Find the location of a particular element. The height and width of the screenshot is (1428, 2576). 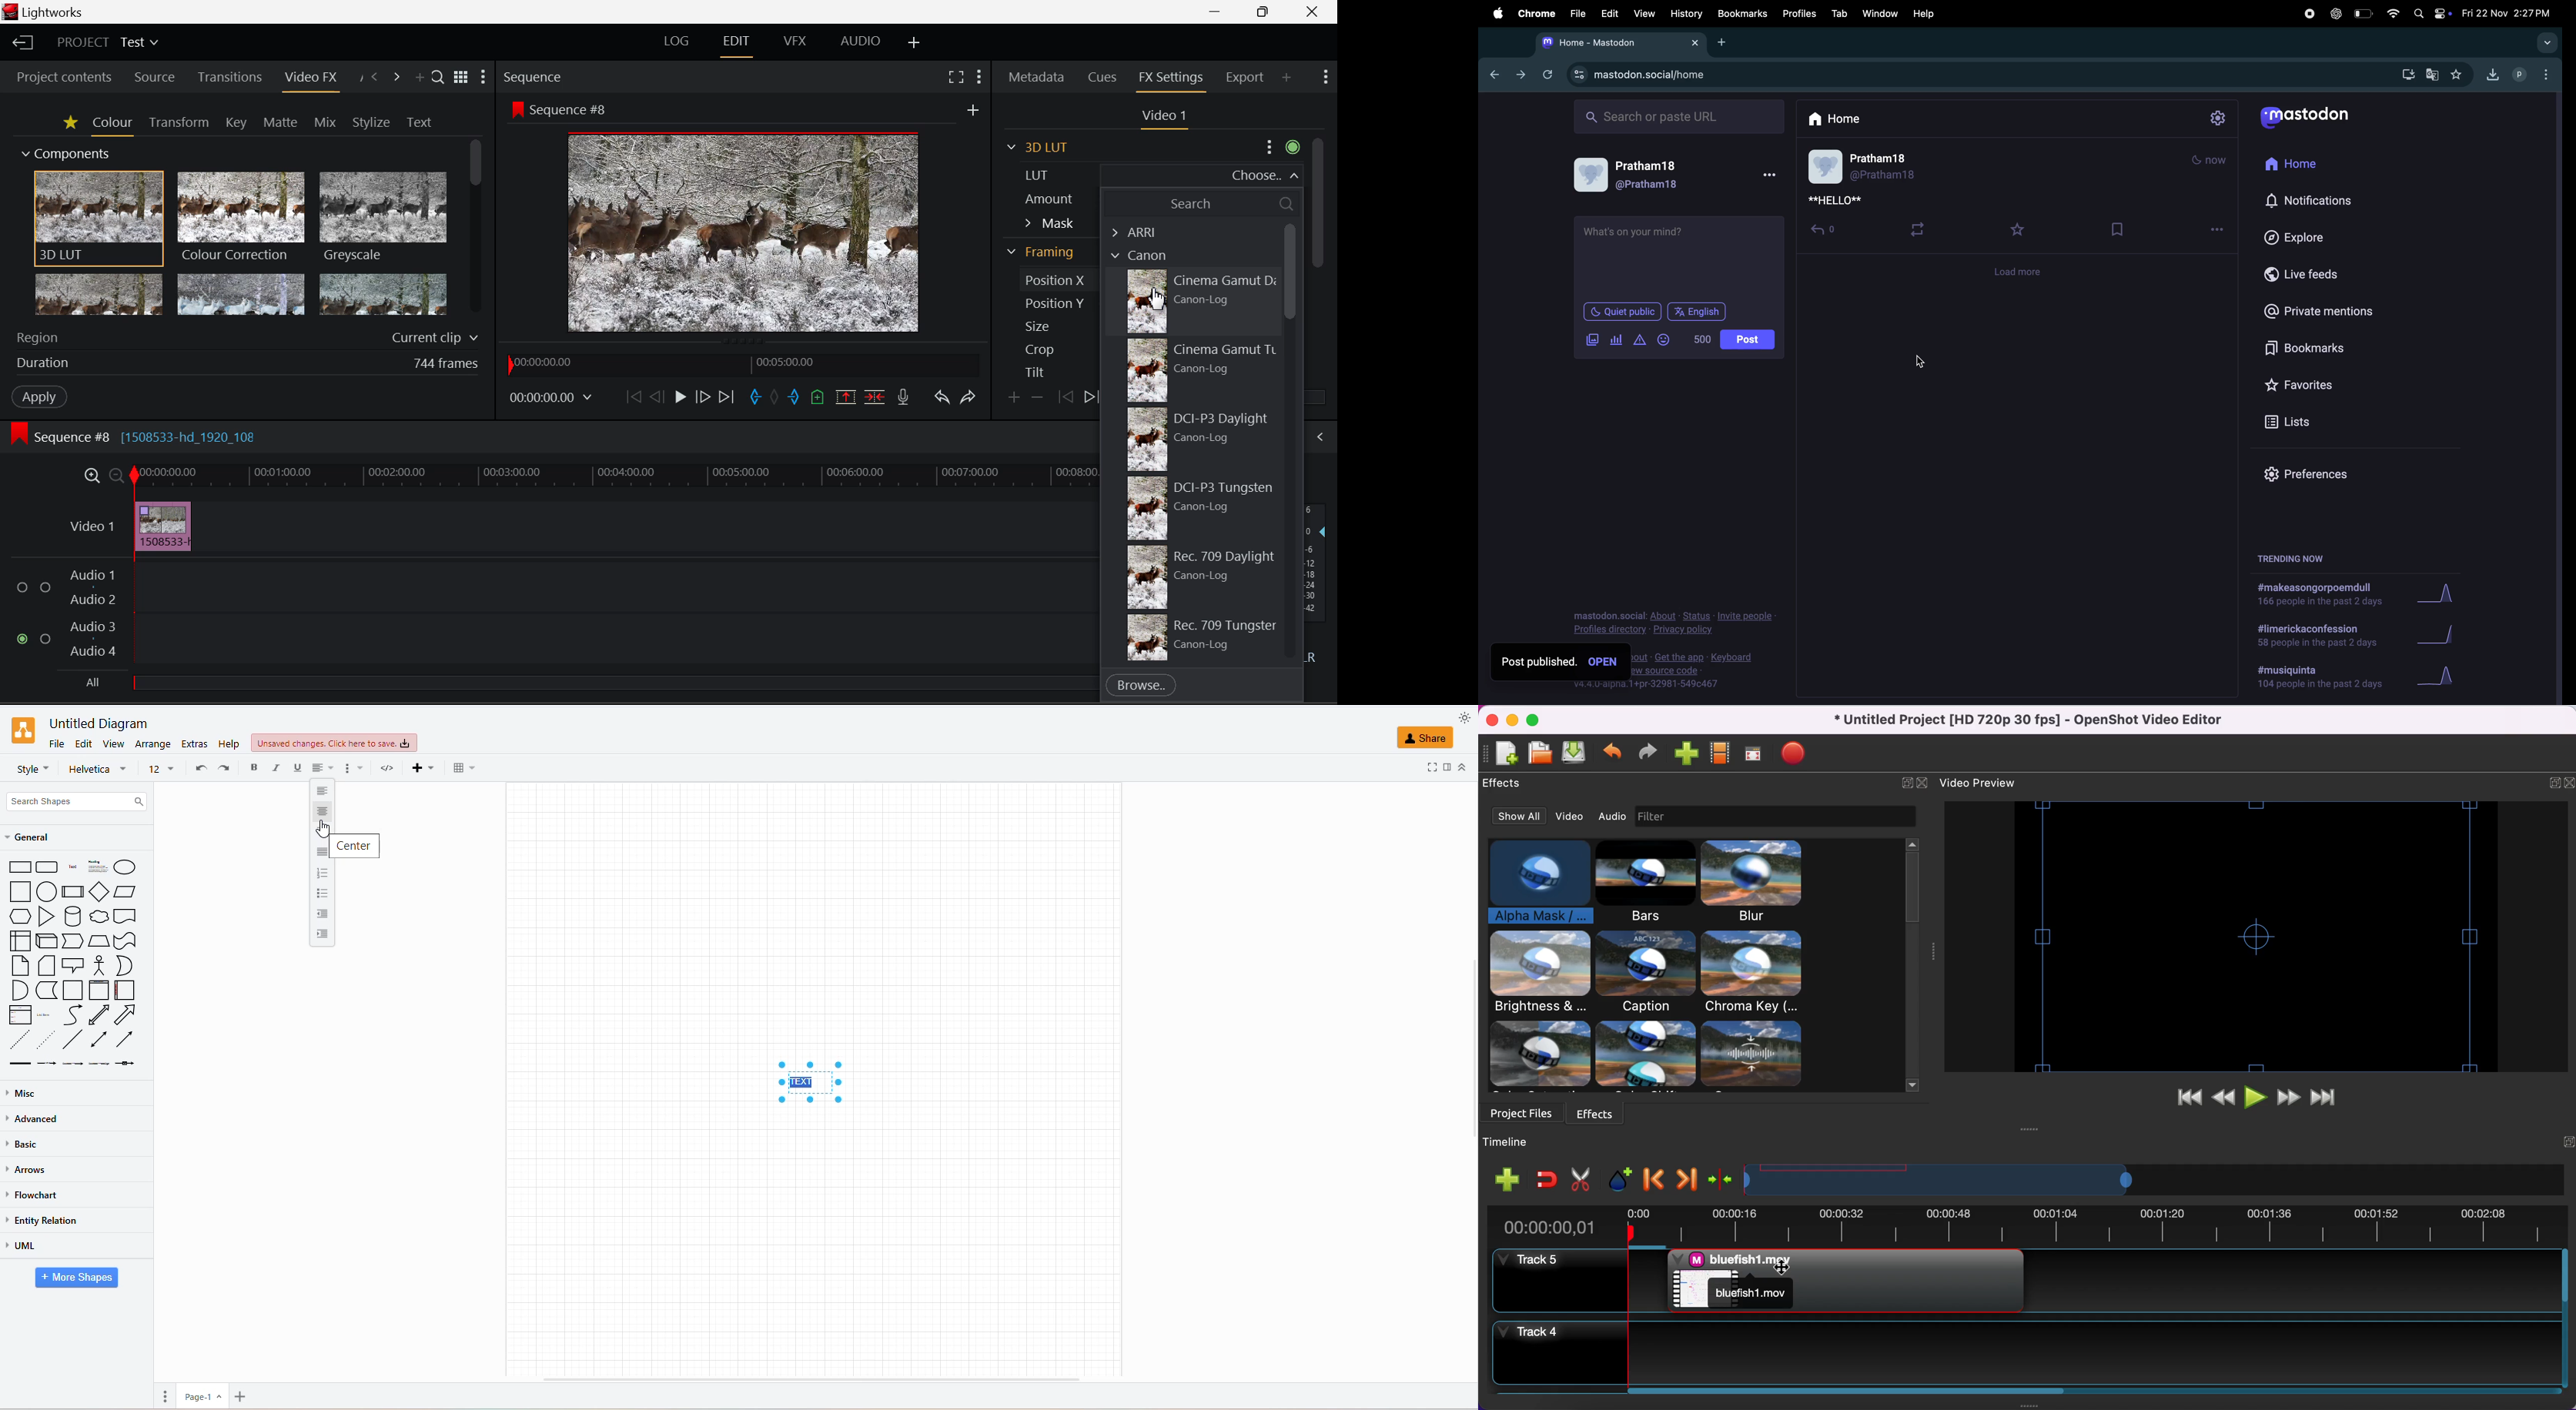

drop down is located at coordinates (2547, 42).